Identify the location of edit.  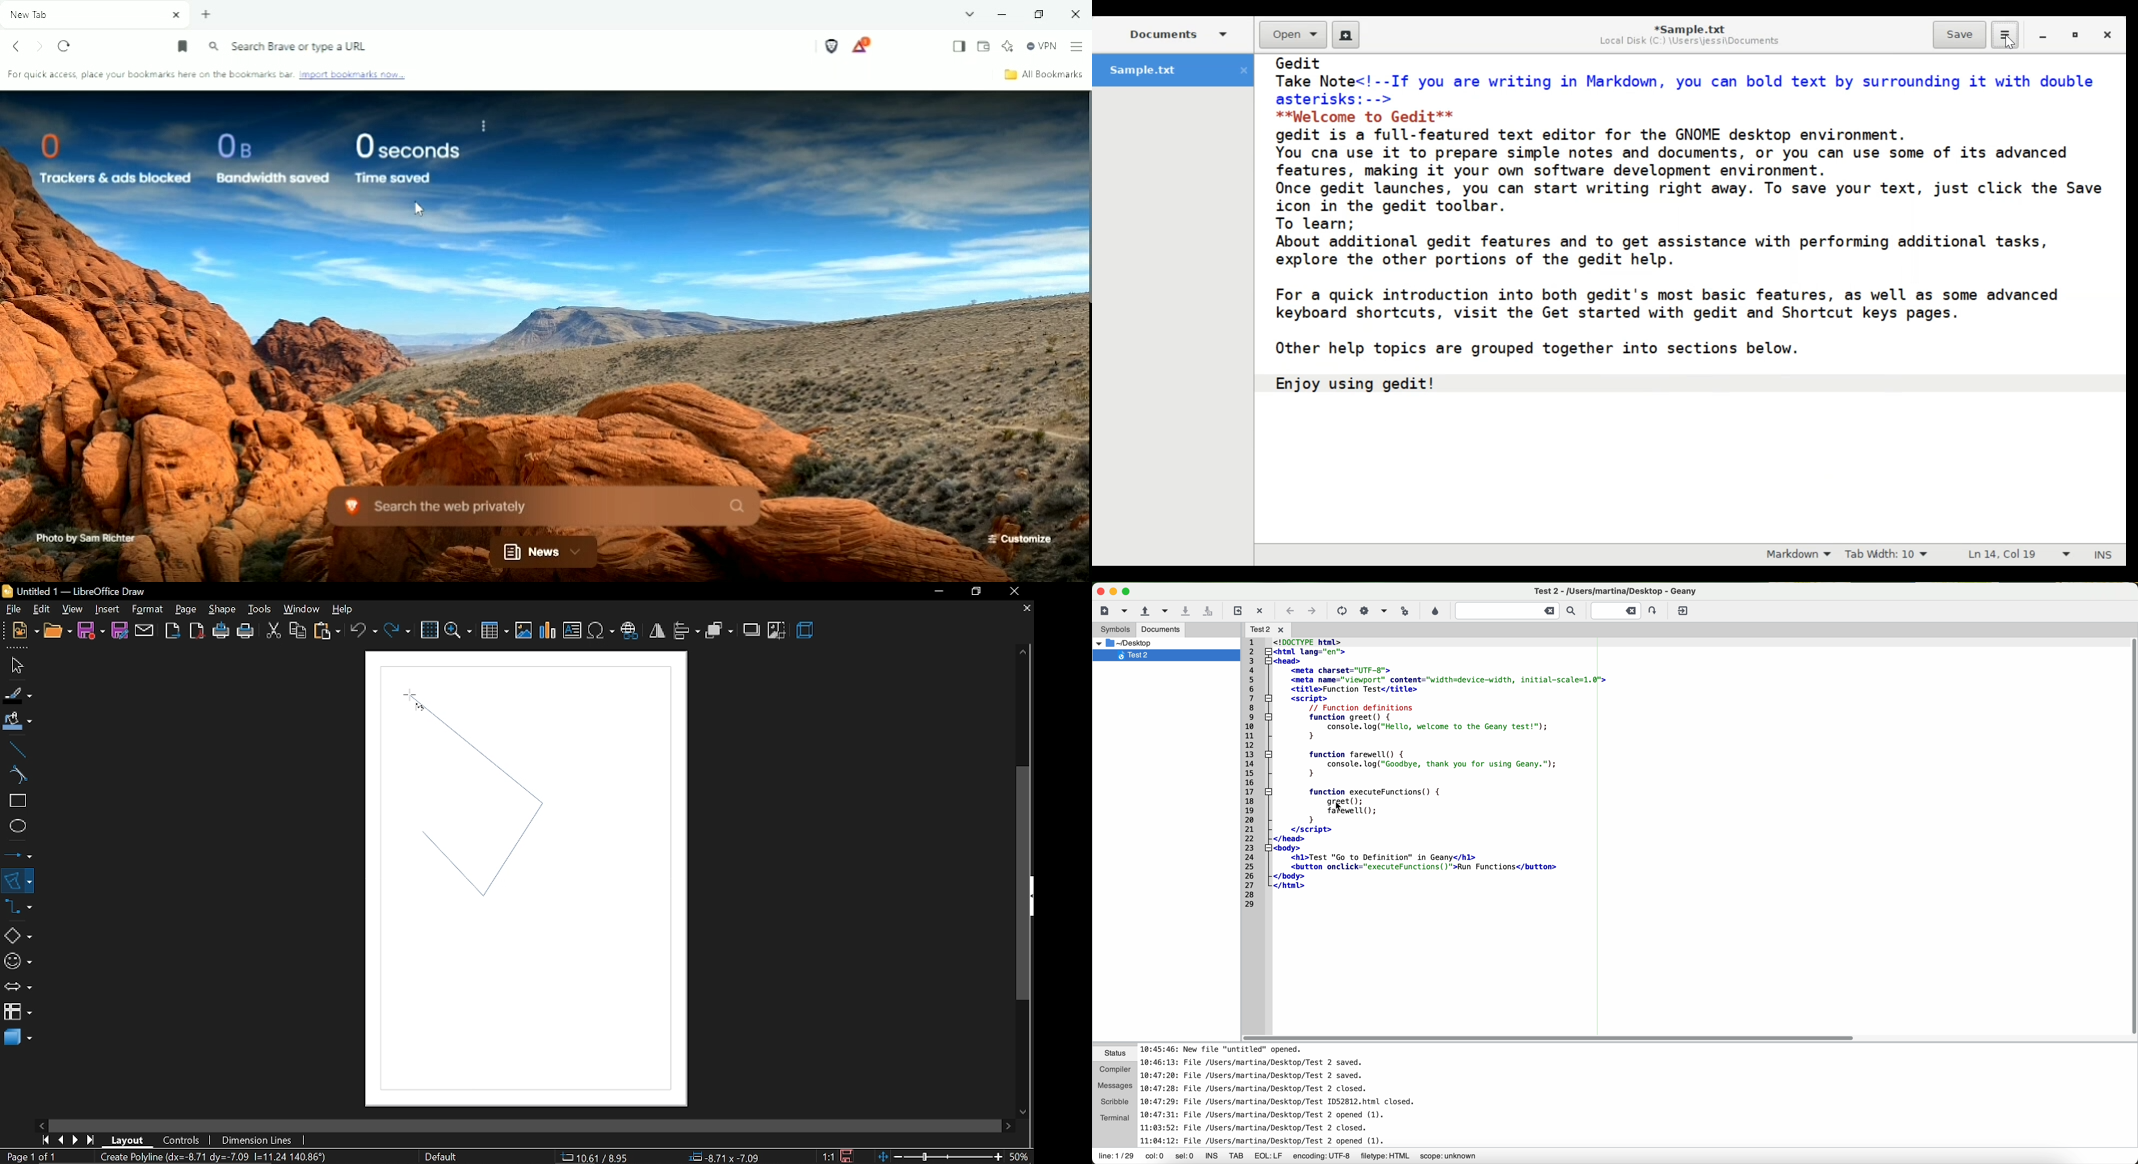
(44, 609).